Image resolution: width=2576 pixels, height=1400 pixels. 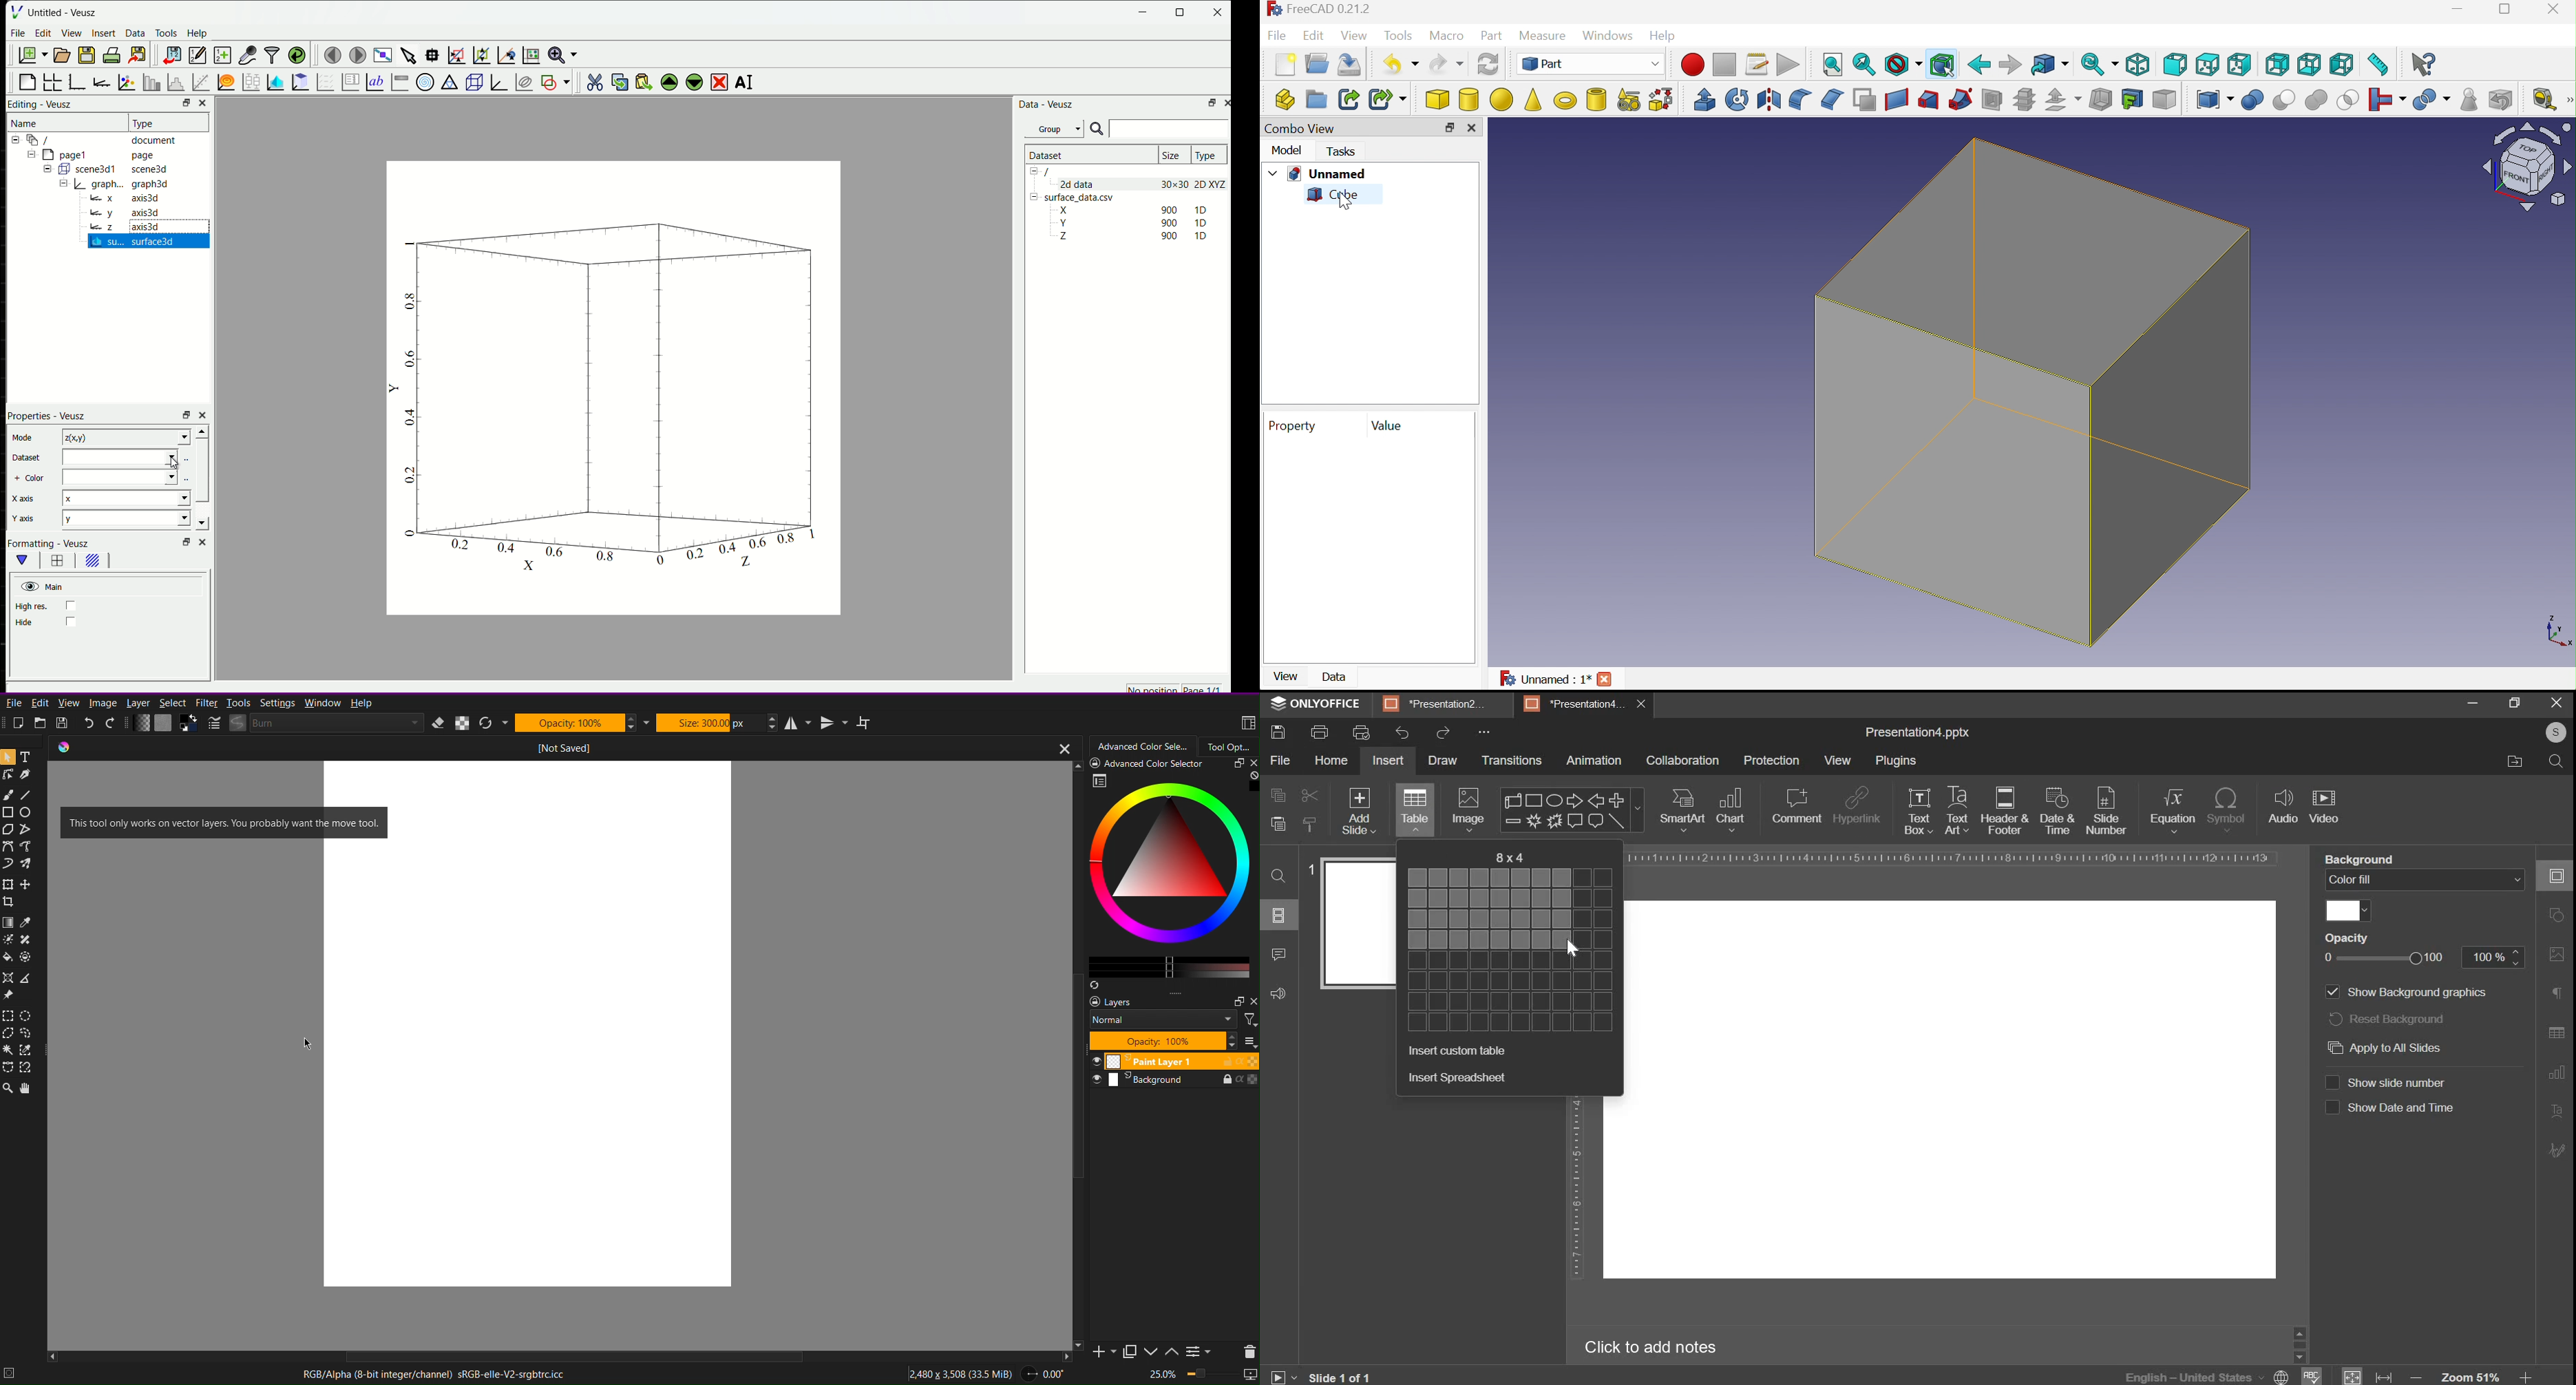 I want to click on copy style, so click(x=1313, y=823).